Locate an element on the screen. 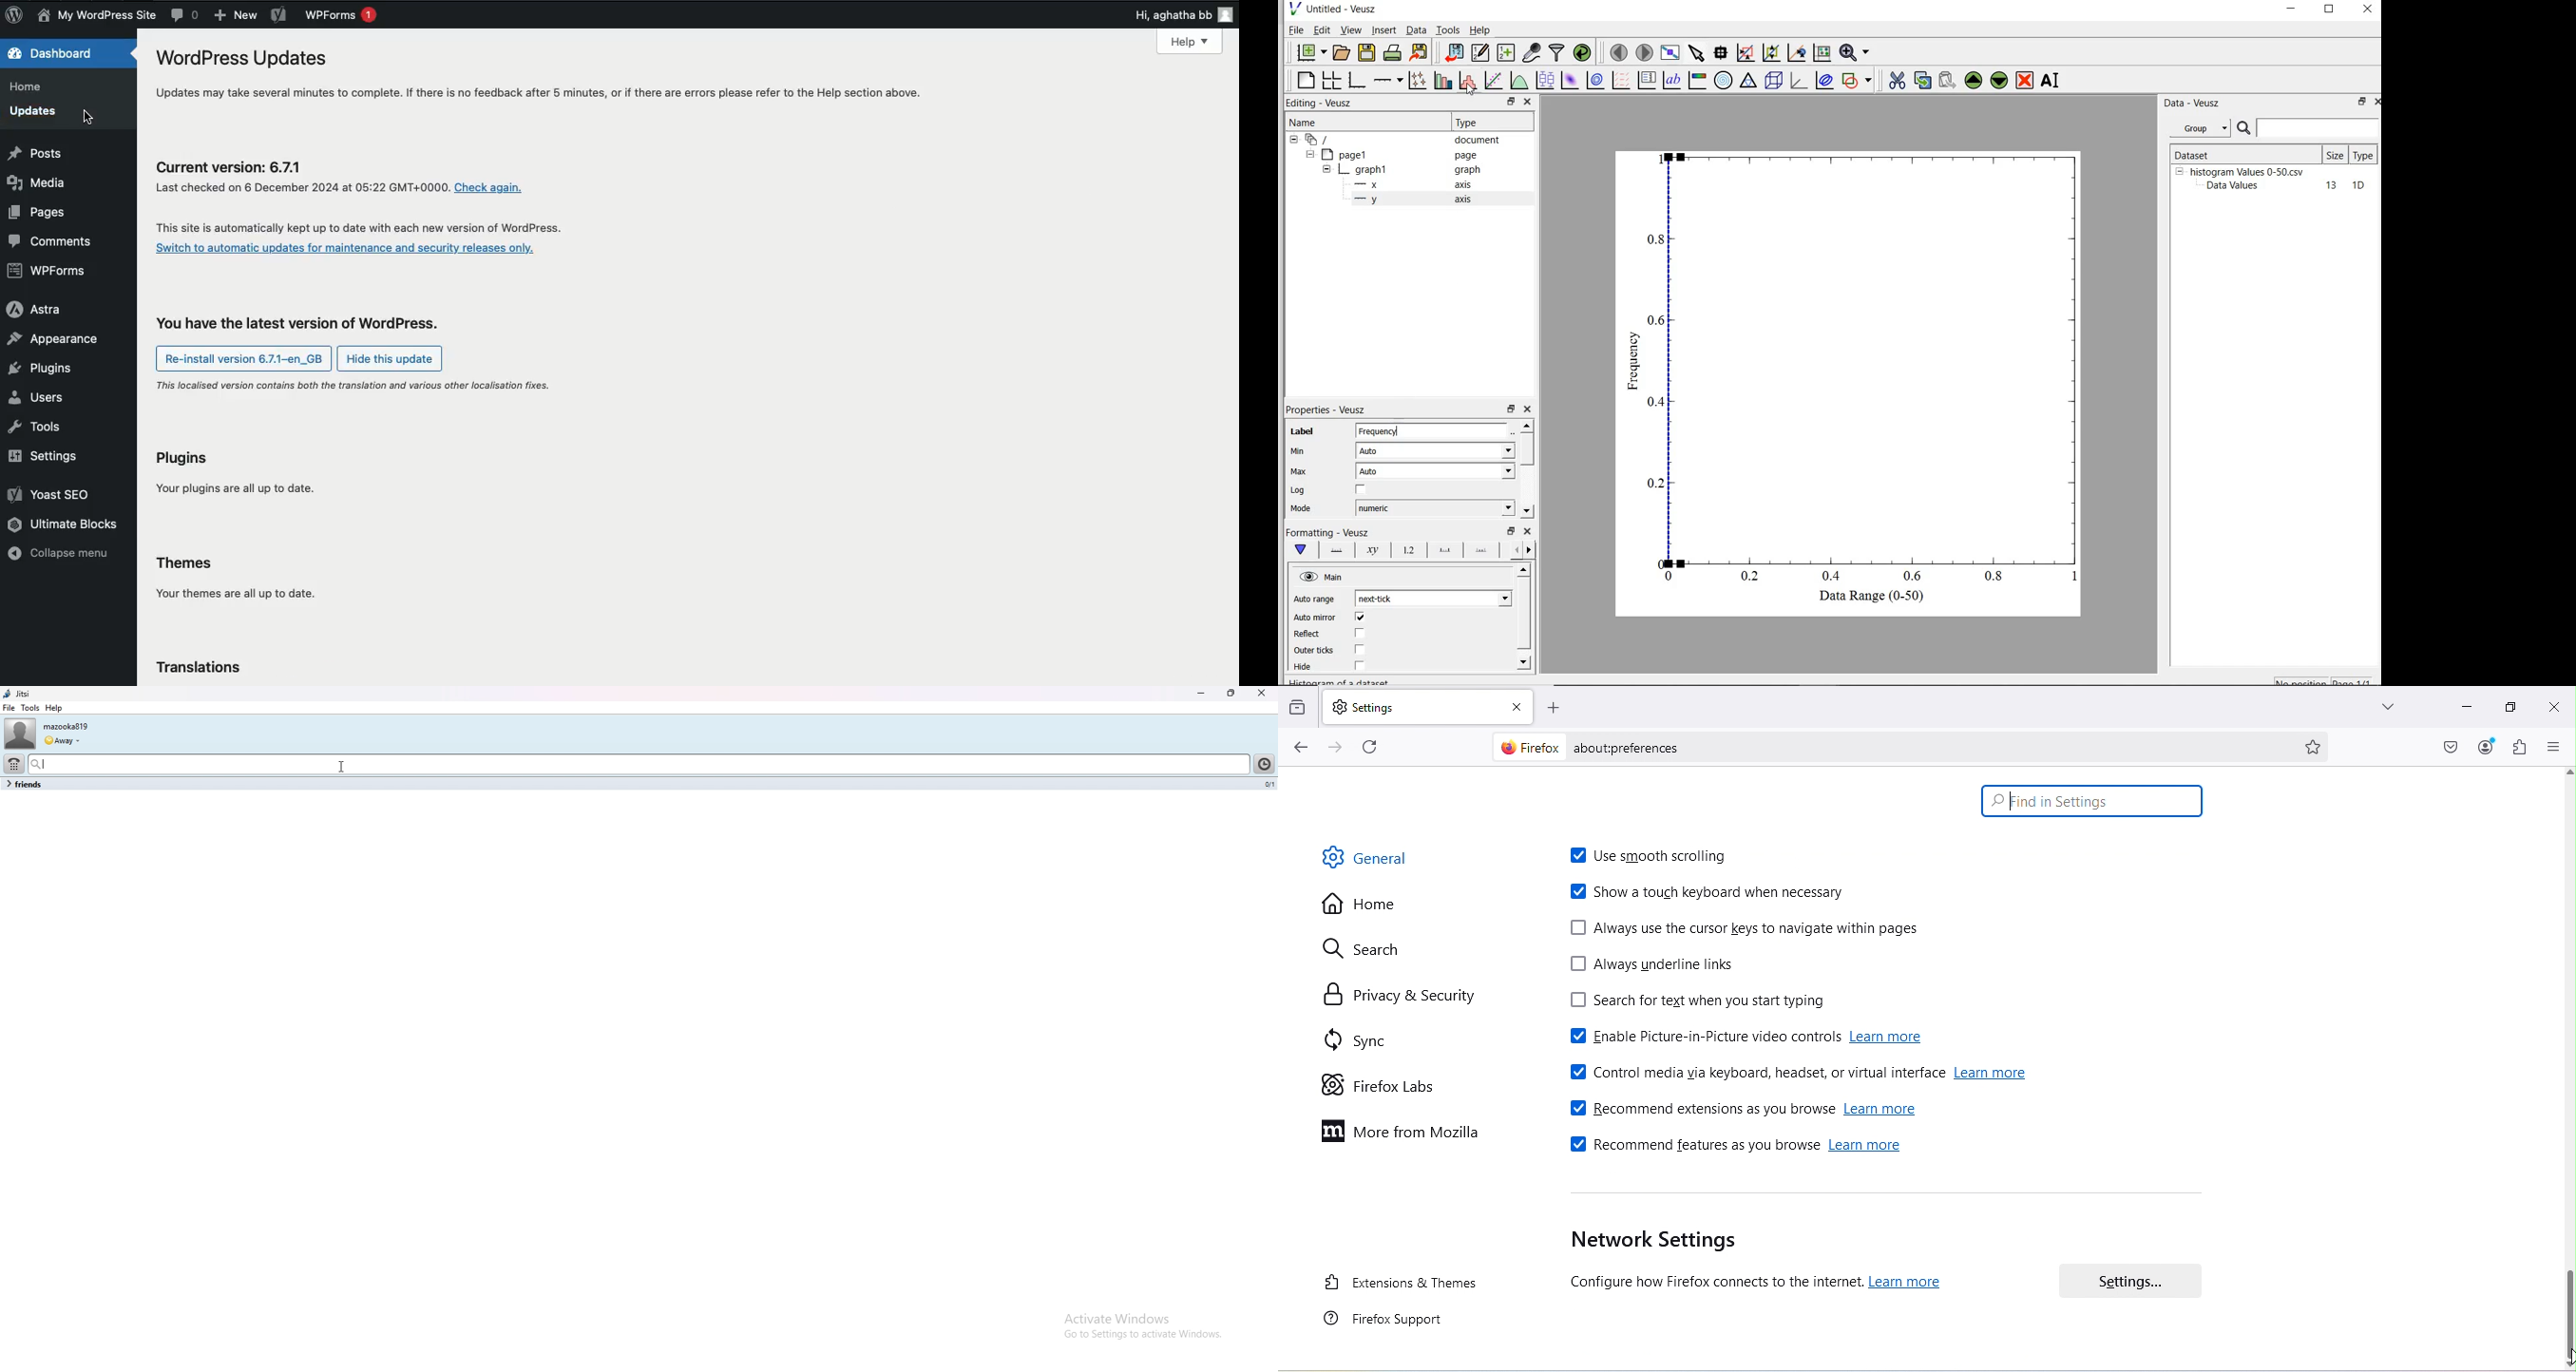  image color bar is located at coordinates (1699, 80).